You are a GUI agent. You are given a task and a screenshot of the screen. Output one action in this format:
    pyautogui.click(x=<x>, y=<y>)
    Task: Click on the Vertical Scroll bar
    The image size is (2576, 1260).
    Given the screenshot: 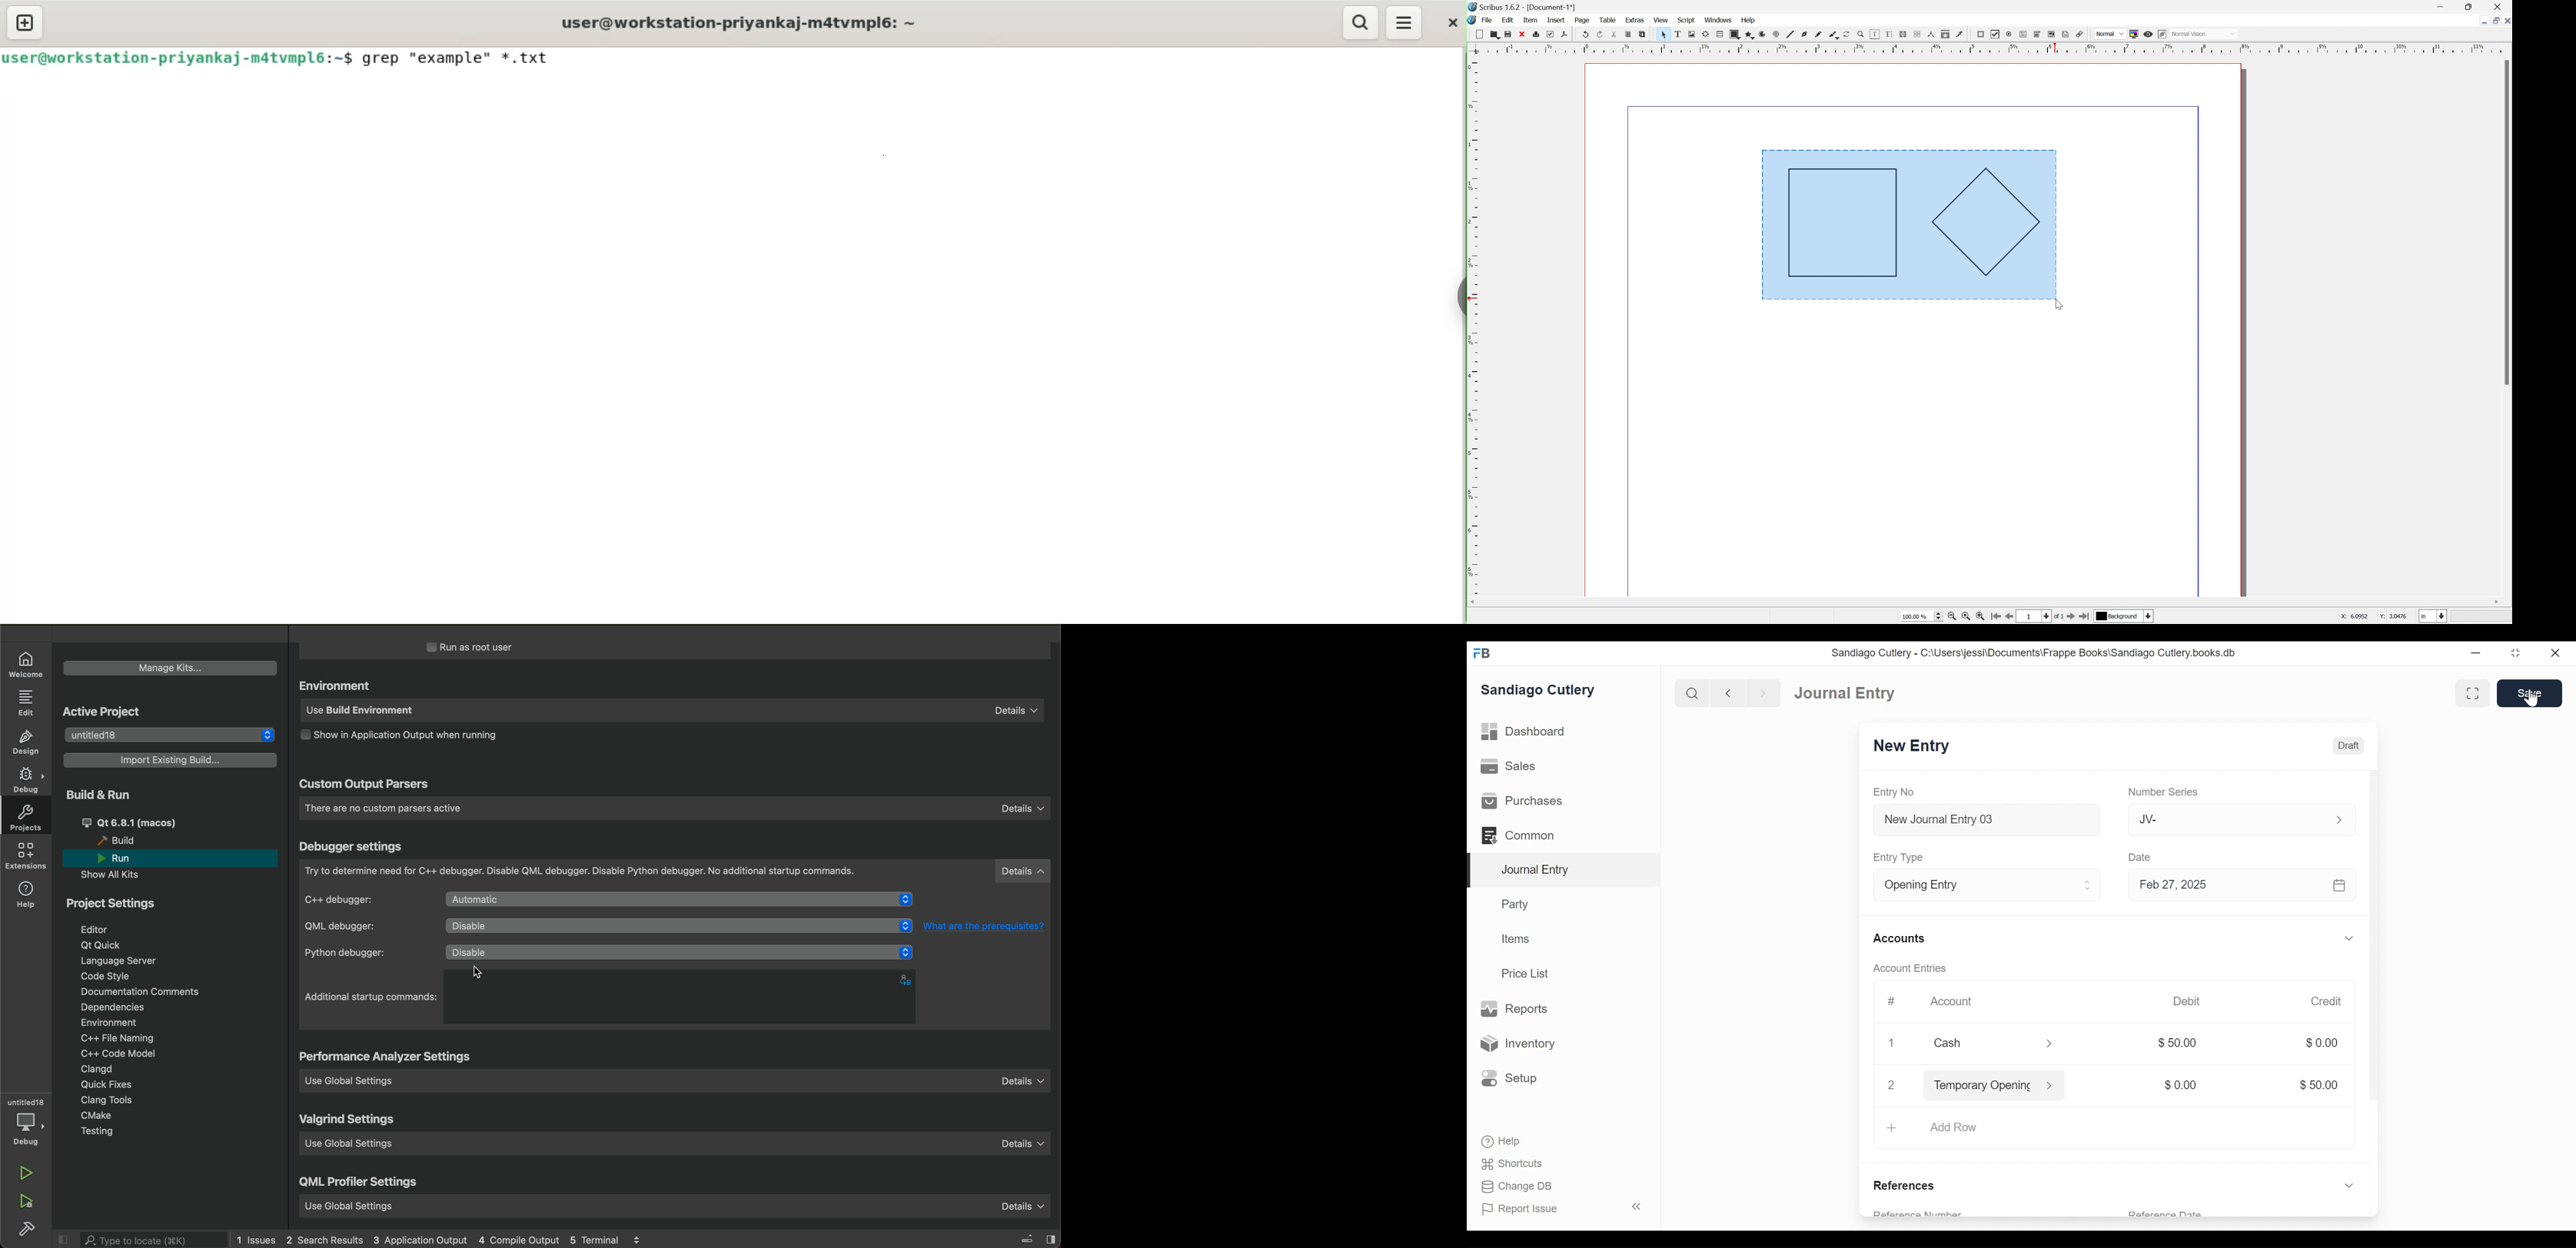 What is the action you would take?
    pyautogui.click(x=2376, y=959)
    